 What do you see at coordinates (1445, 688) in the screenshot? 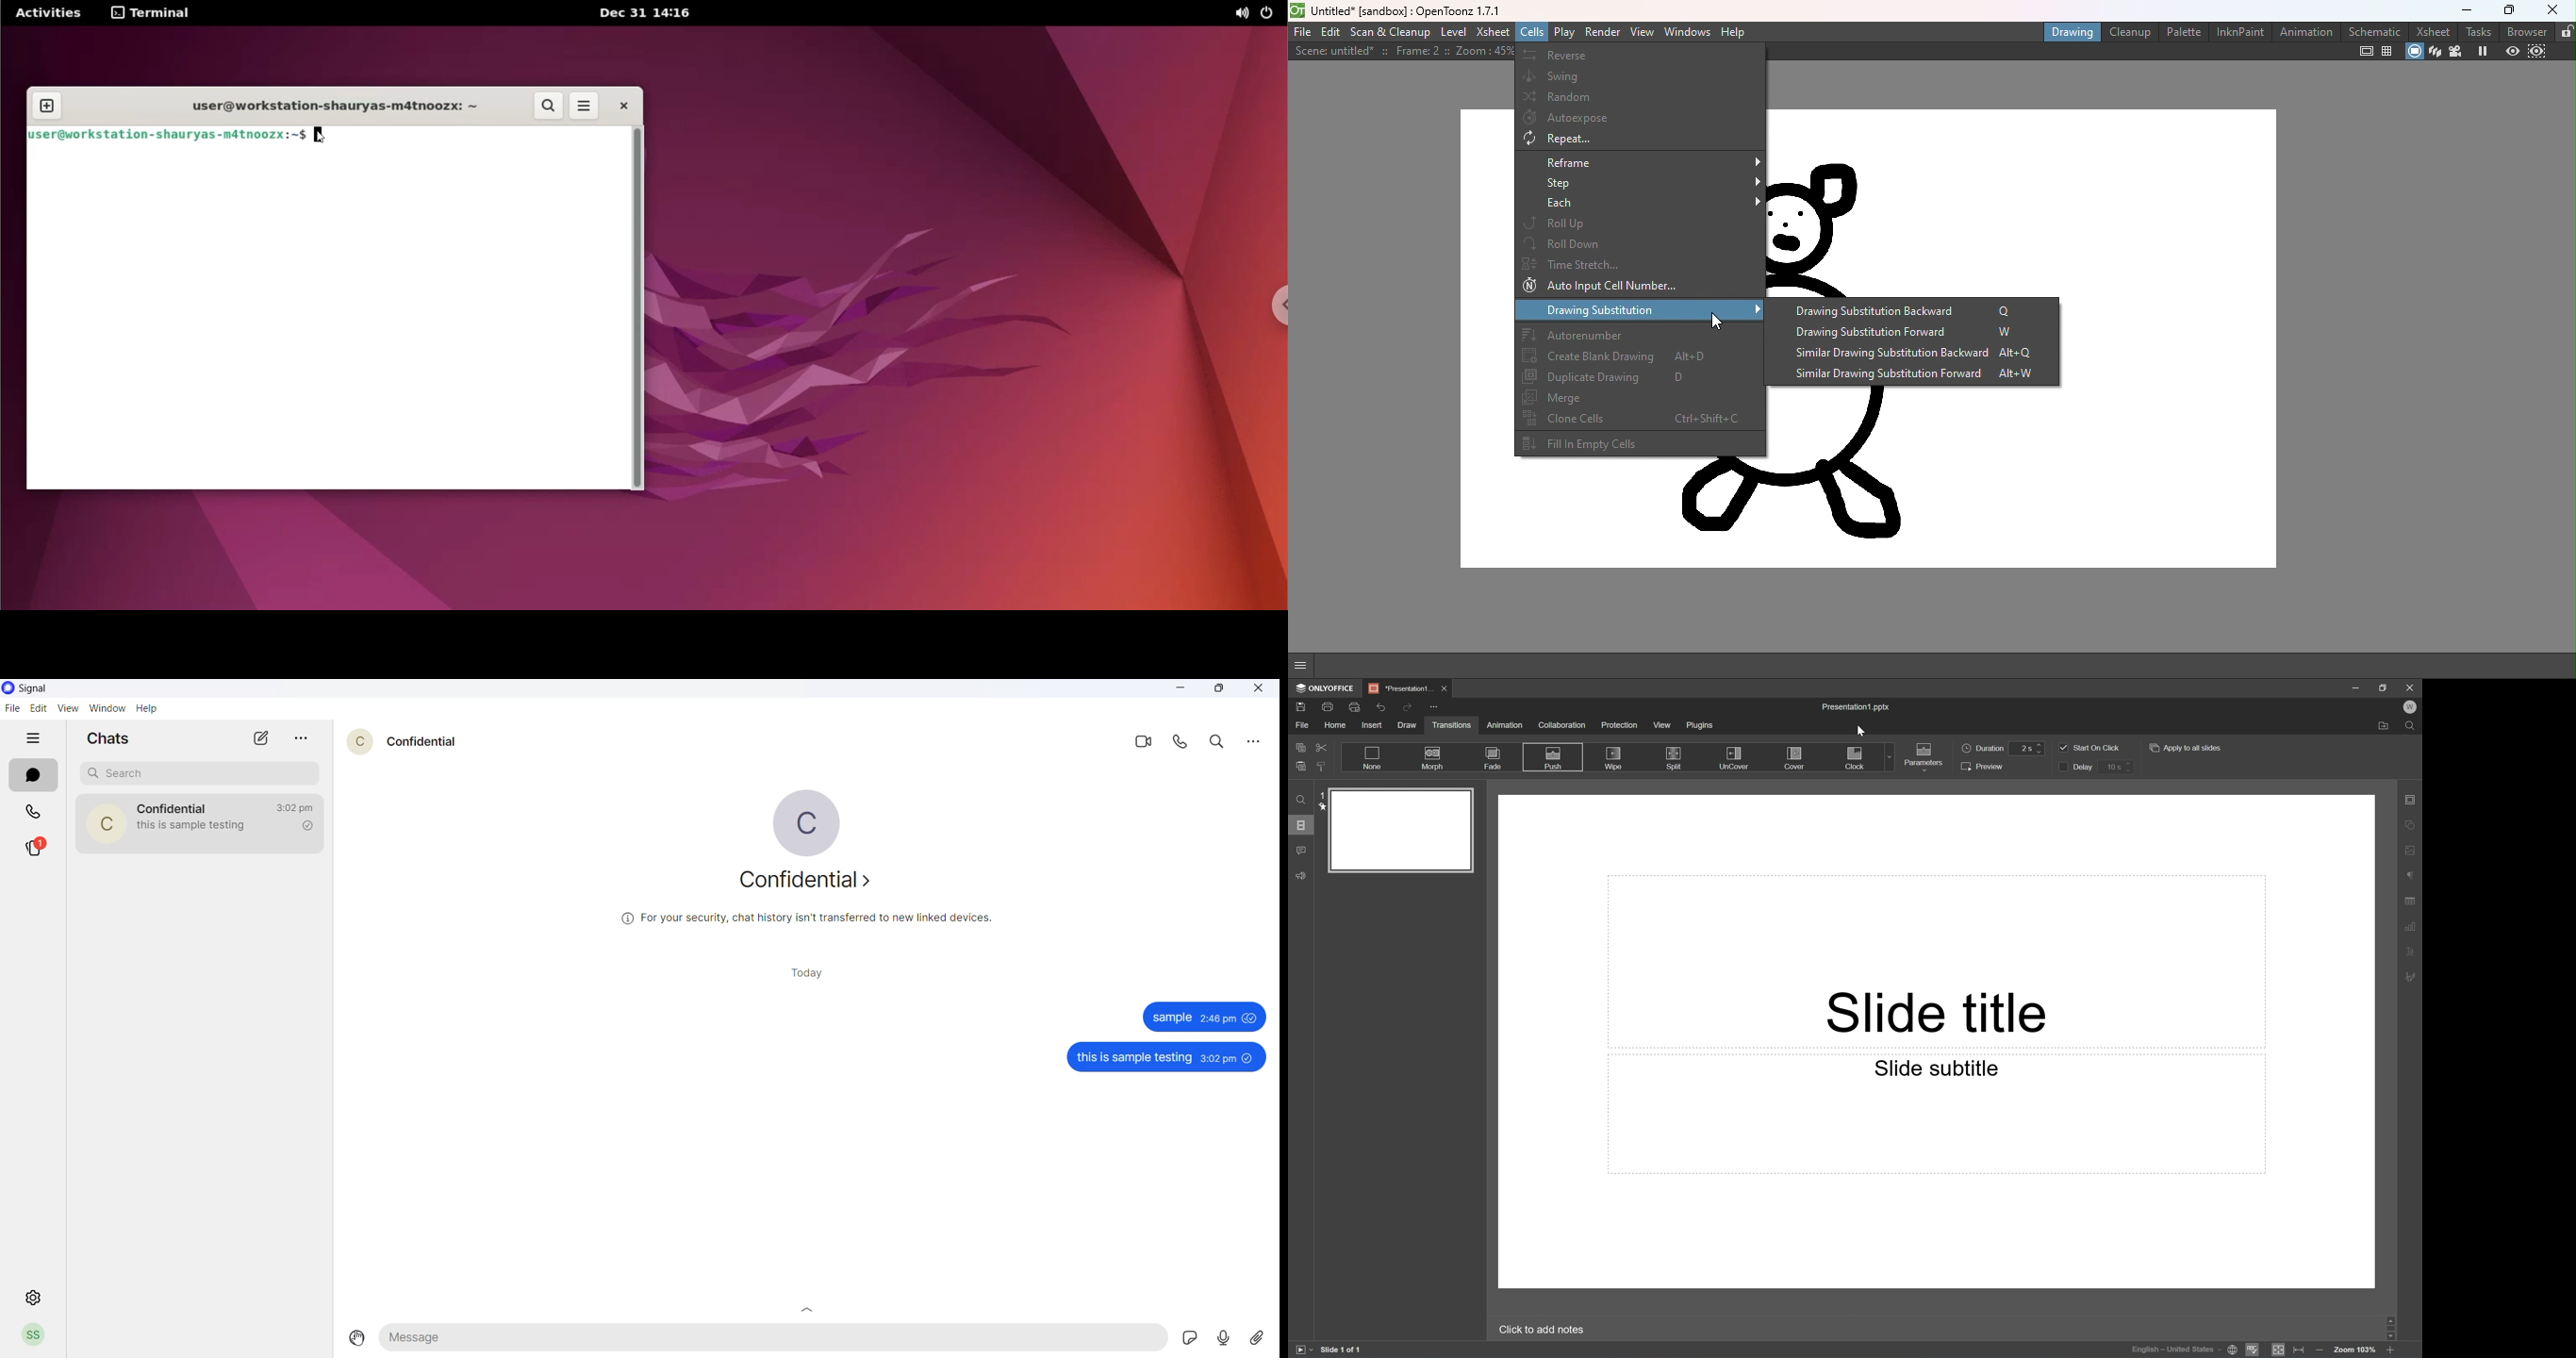
I see `Close` at bounding box center [1445, 688].